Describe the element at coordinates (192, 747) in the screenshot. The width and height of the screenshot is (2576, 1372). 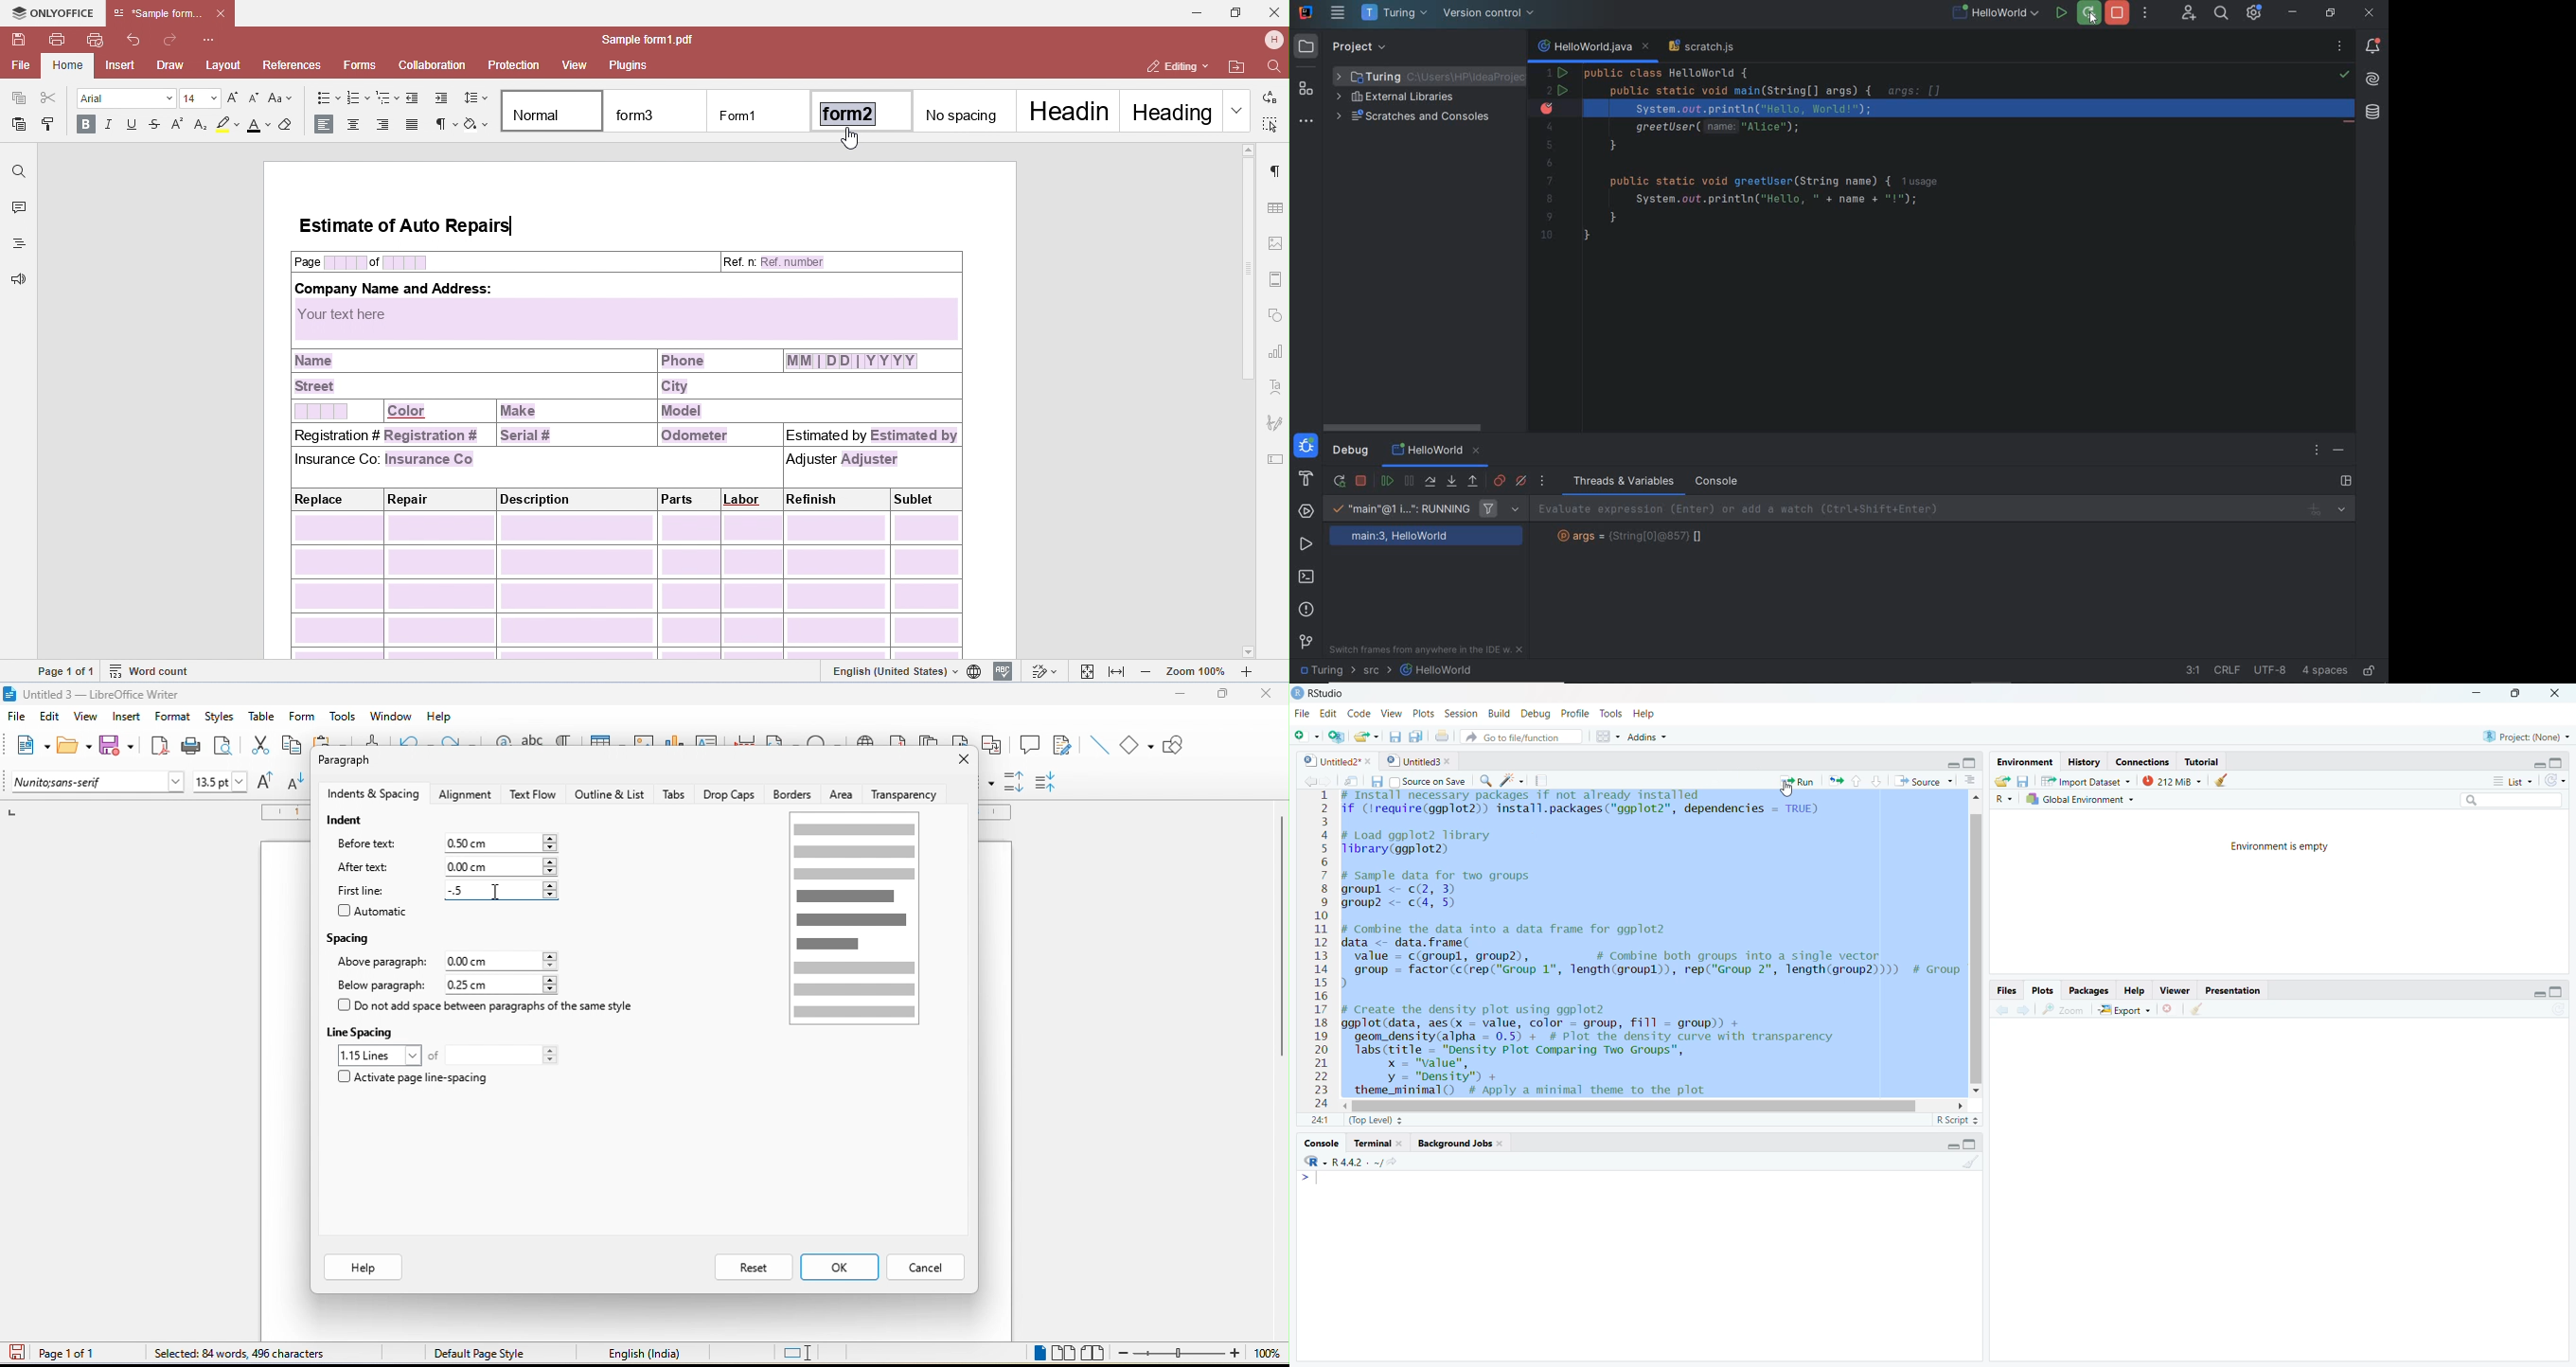
I see `print` at that location.